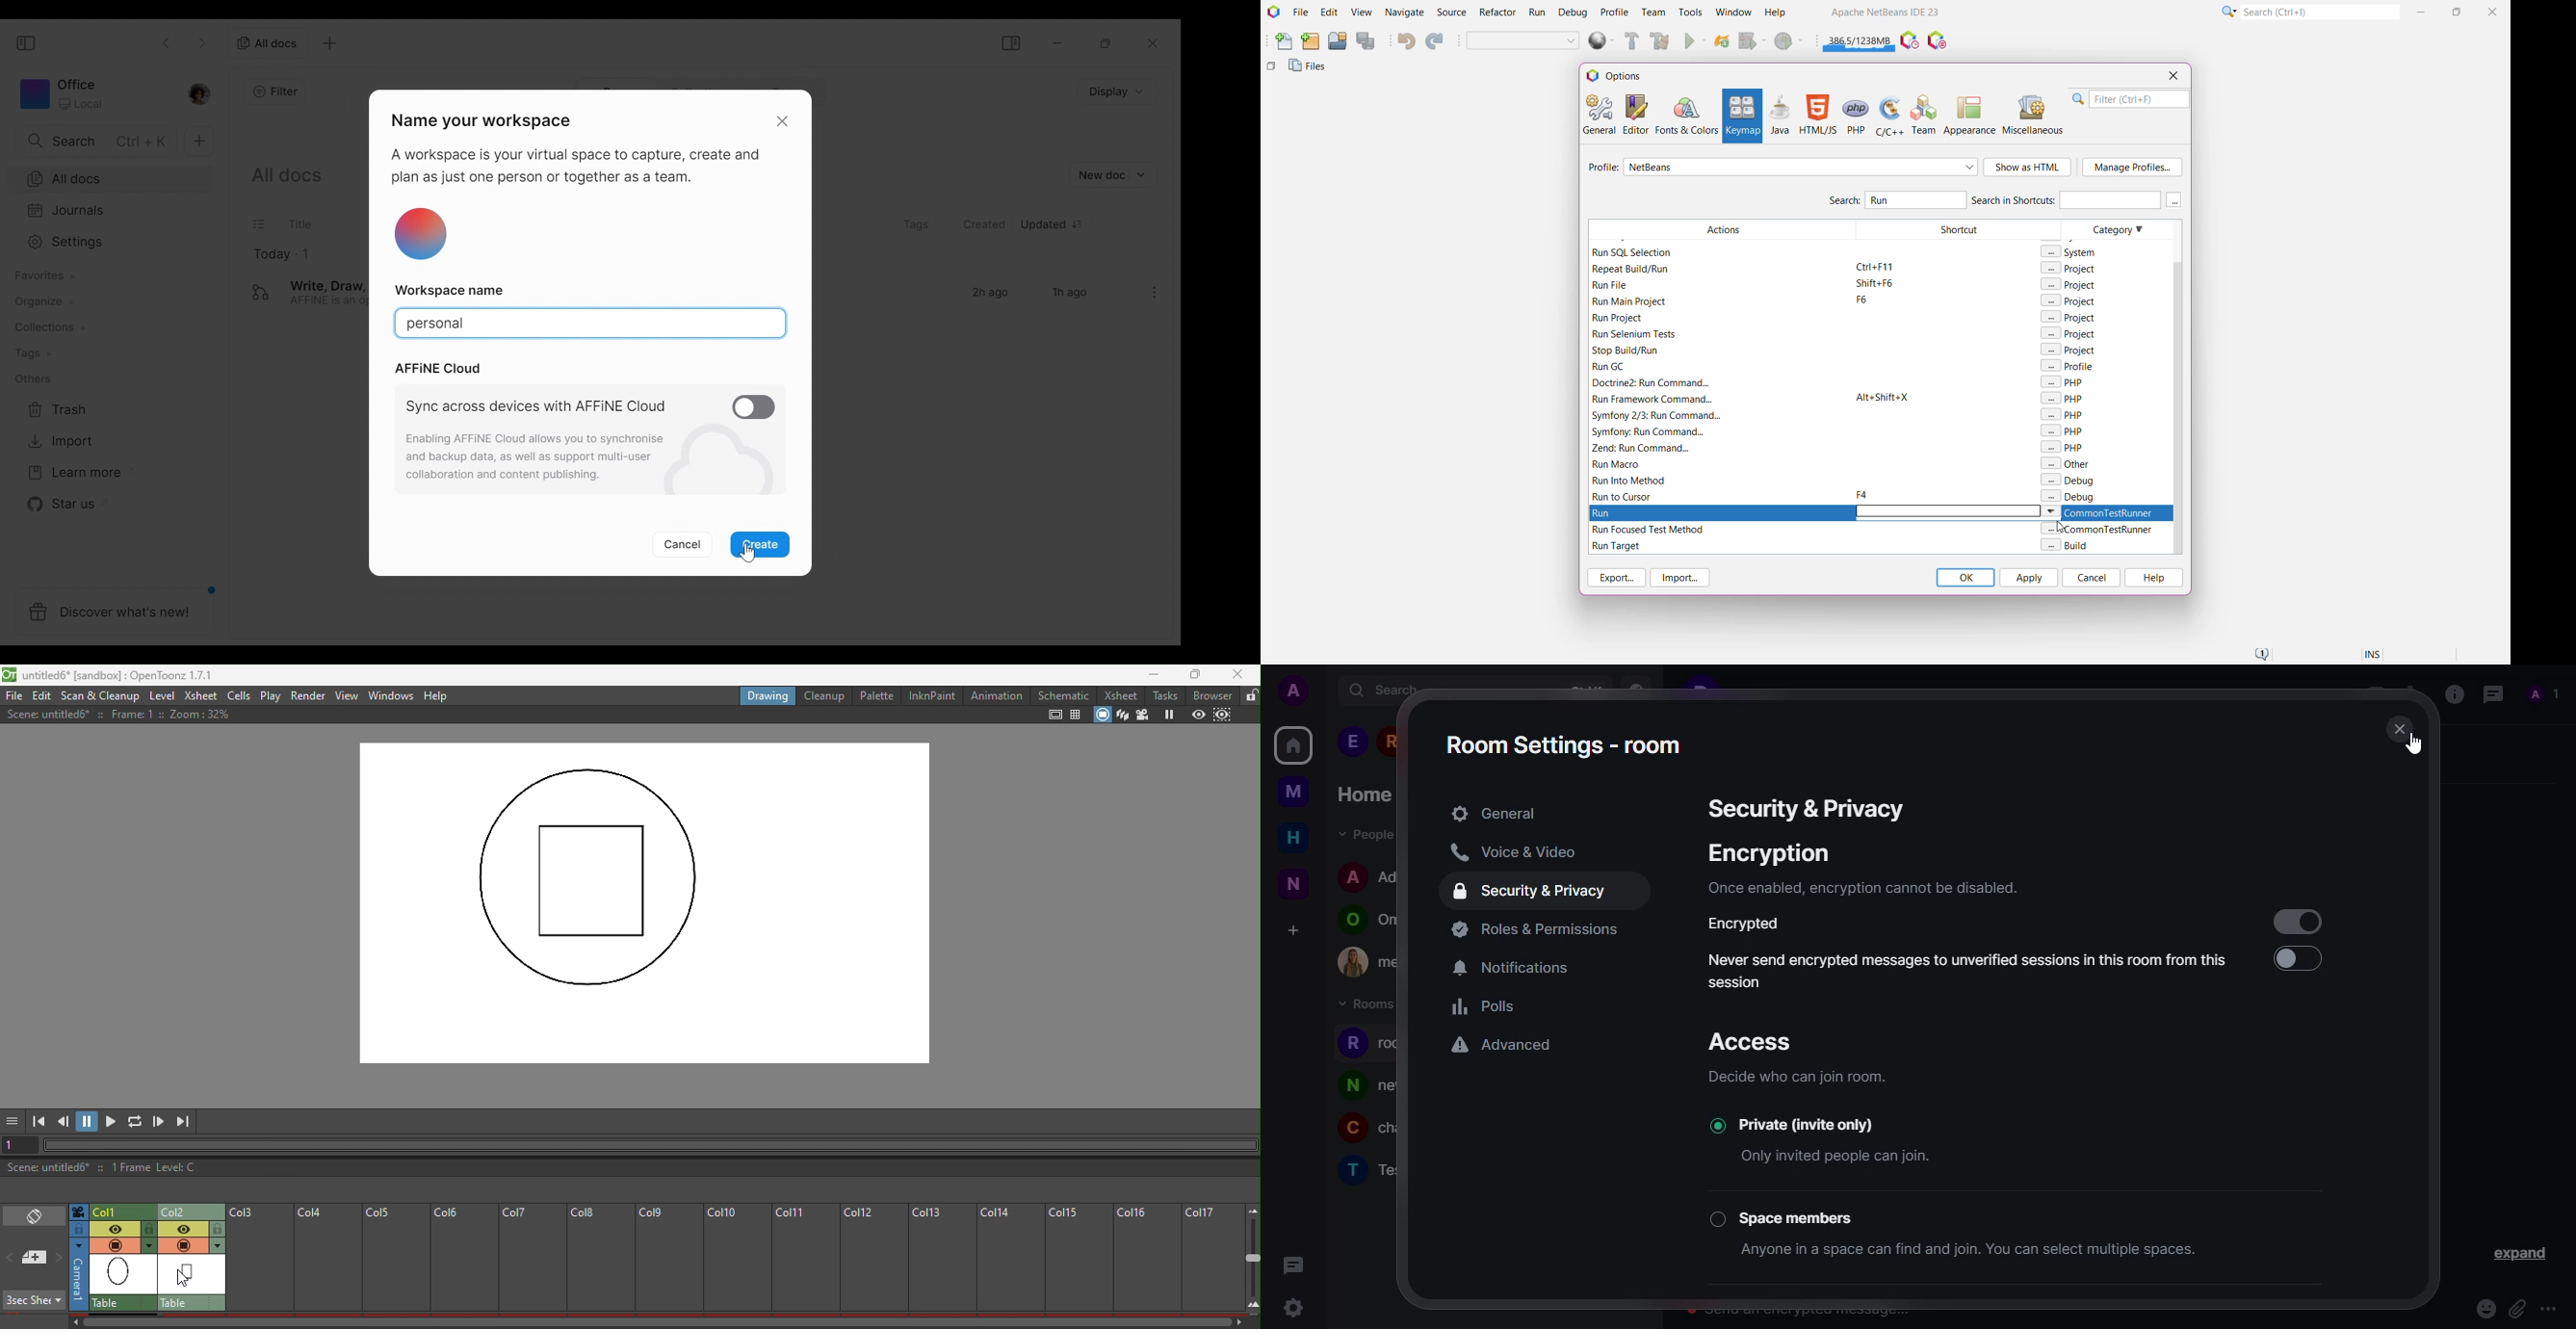 This screenshot has height=1344, width=2576. Describe the element at coordinates (1353, 962) in the screenshot. I see `profile image` at that location.